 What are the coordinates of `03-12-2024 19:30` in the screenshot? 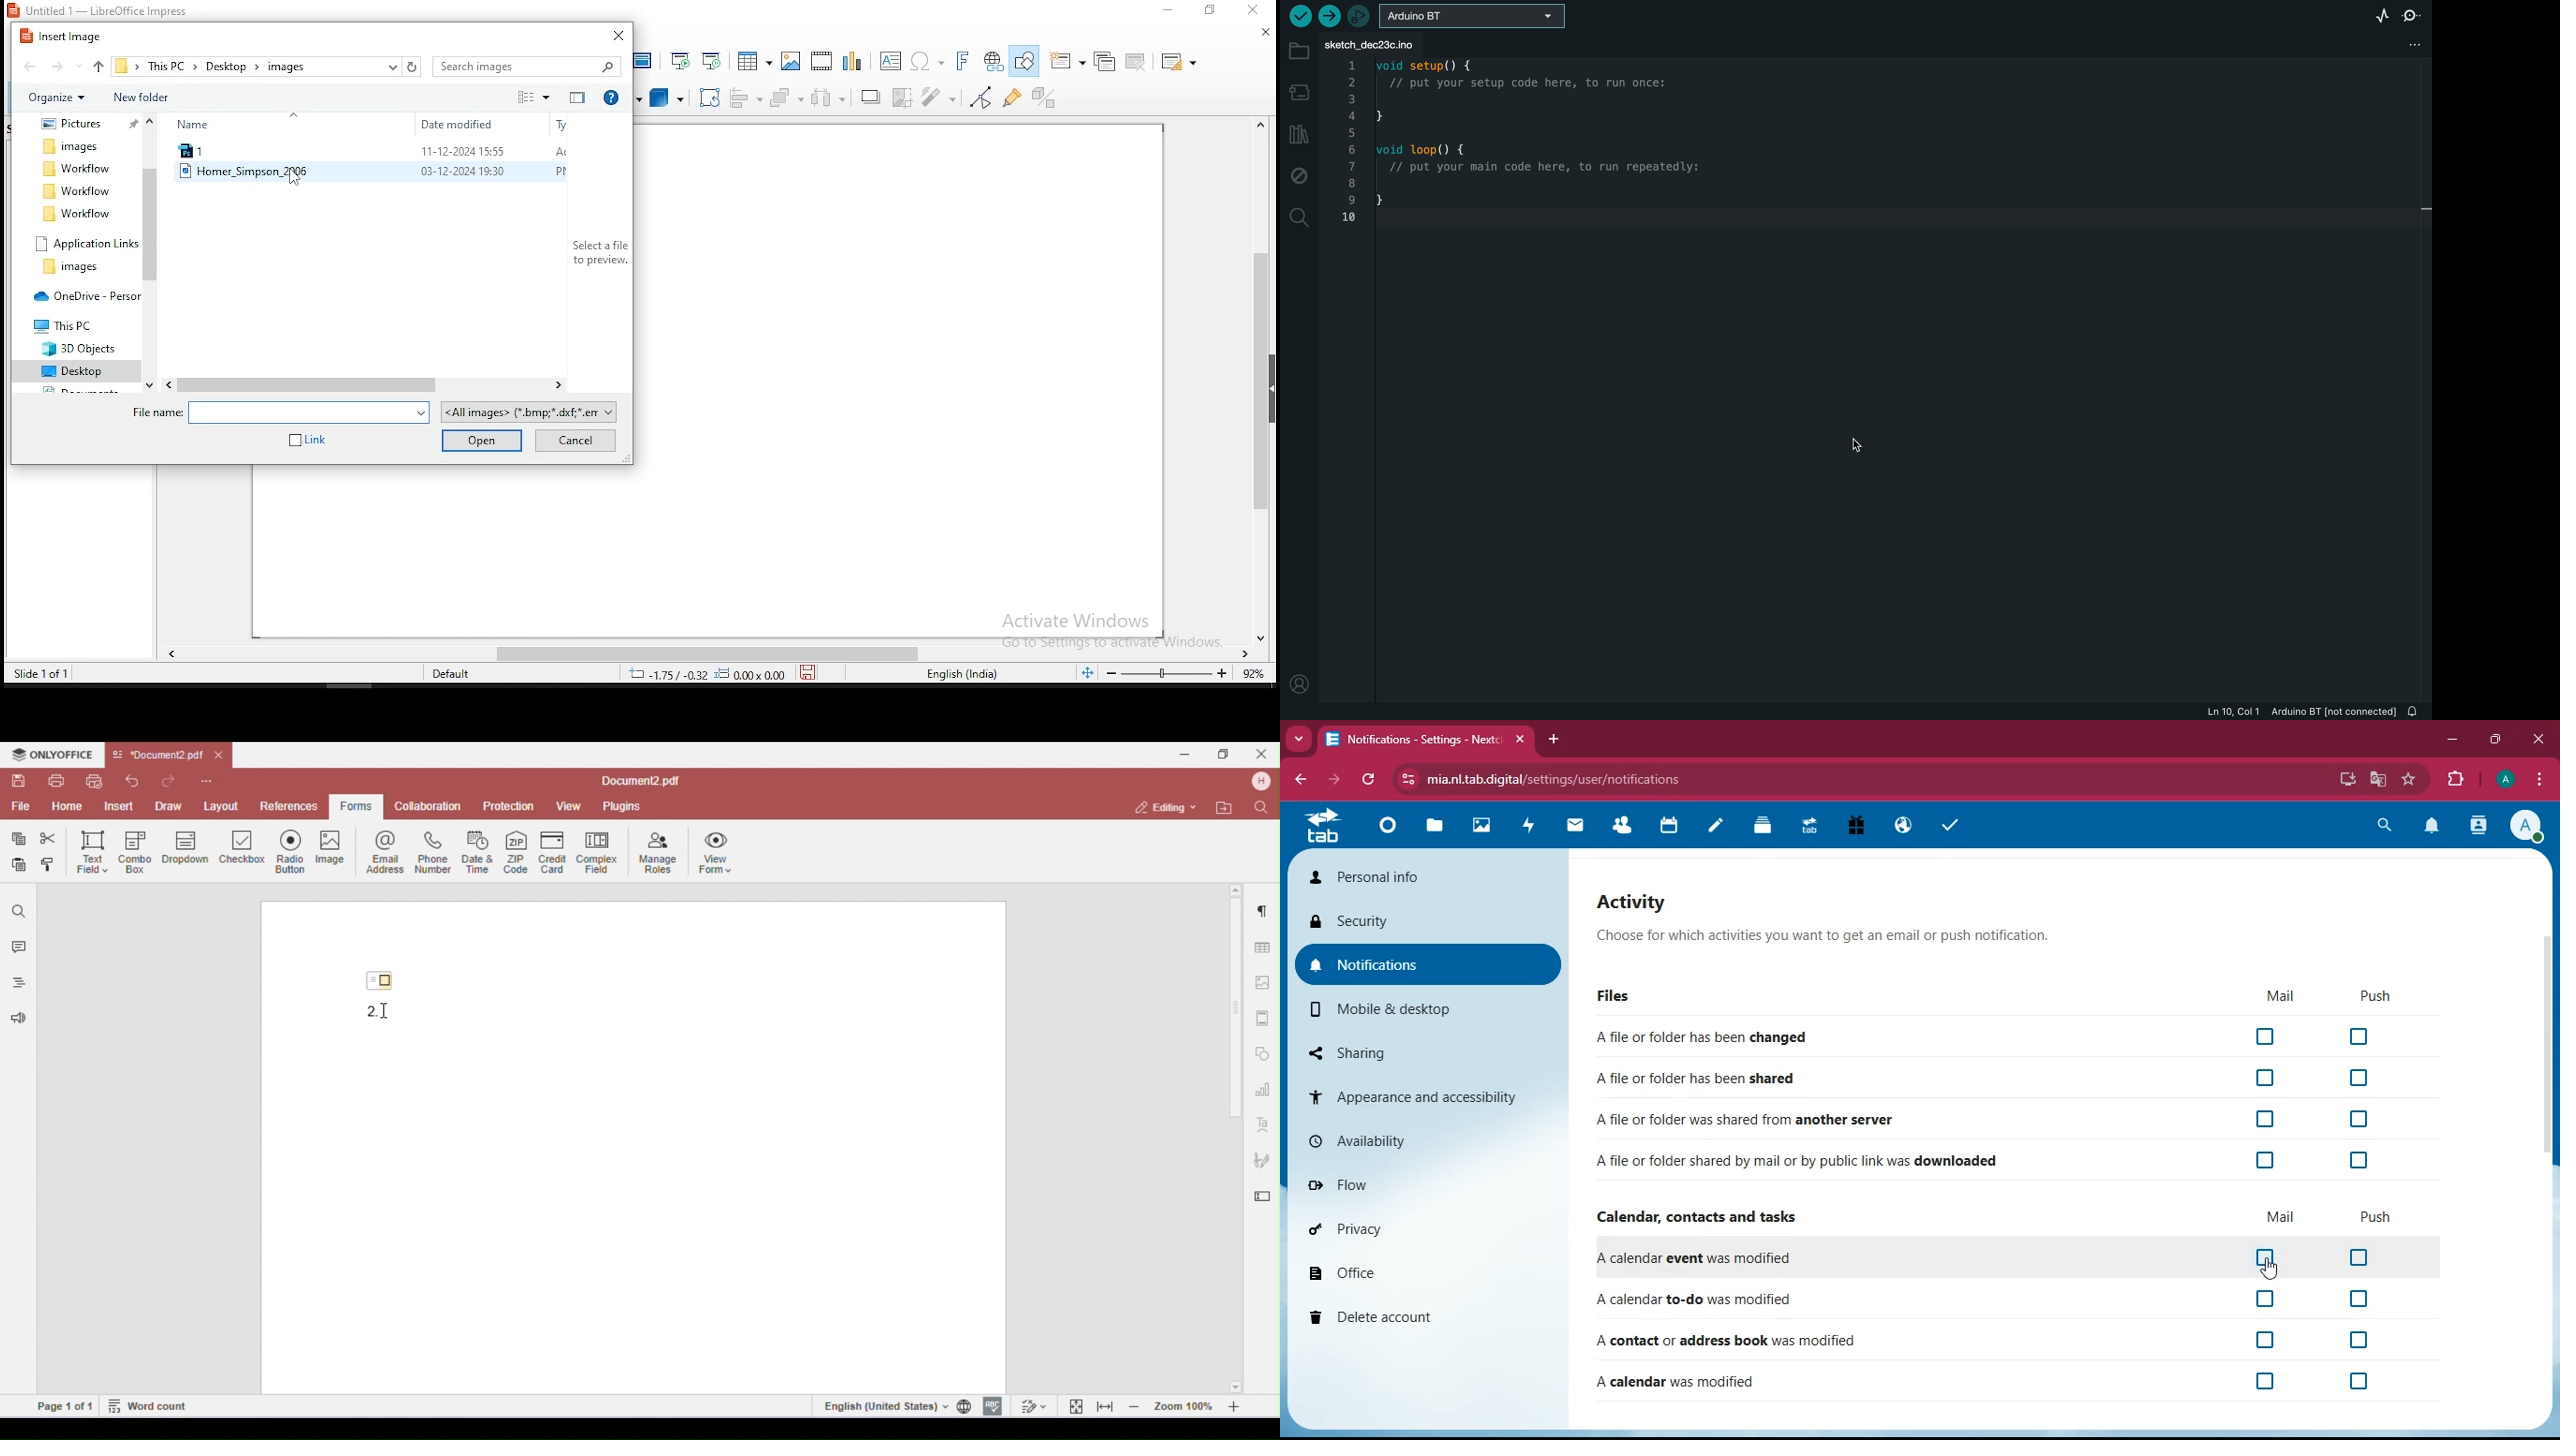 It's located at (461, 174).